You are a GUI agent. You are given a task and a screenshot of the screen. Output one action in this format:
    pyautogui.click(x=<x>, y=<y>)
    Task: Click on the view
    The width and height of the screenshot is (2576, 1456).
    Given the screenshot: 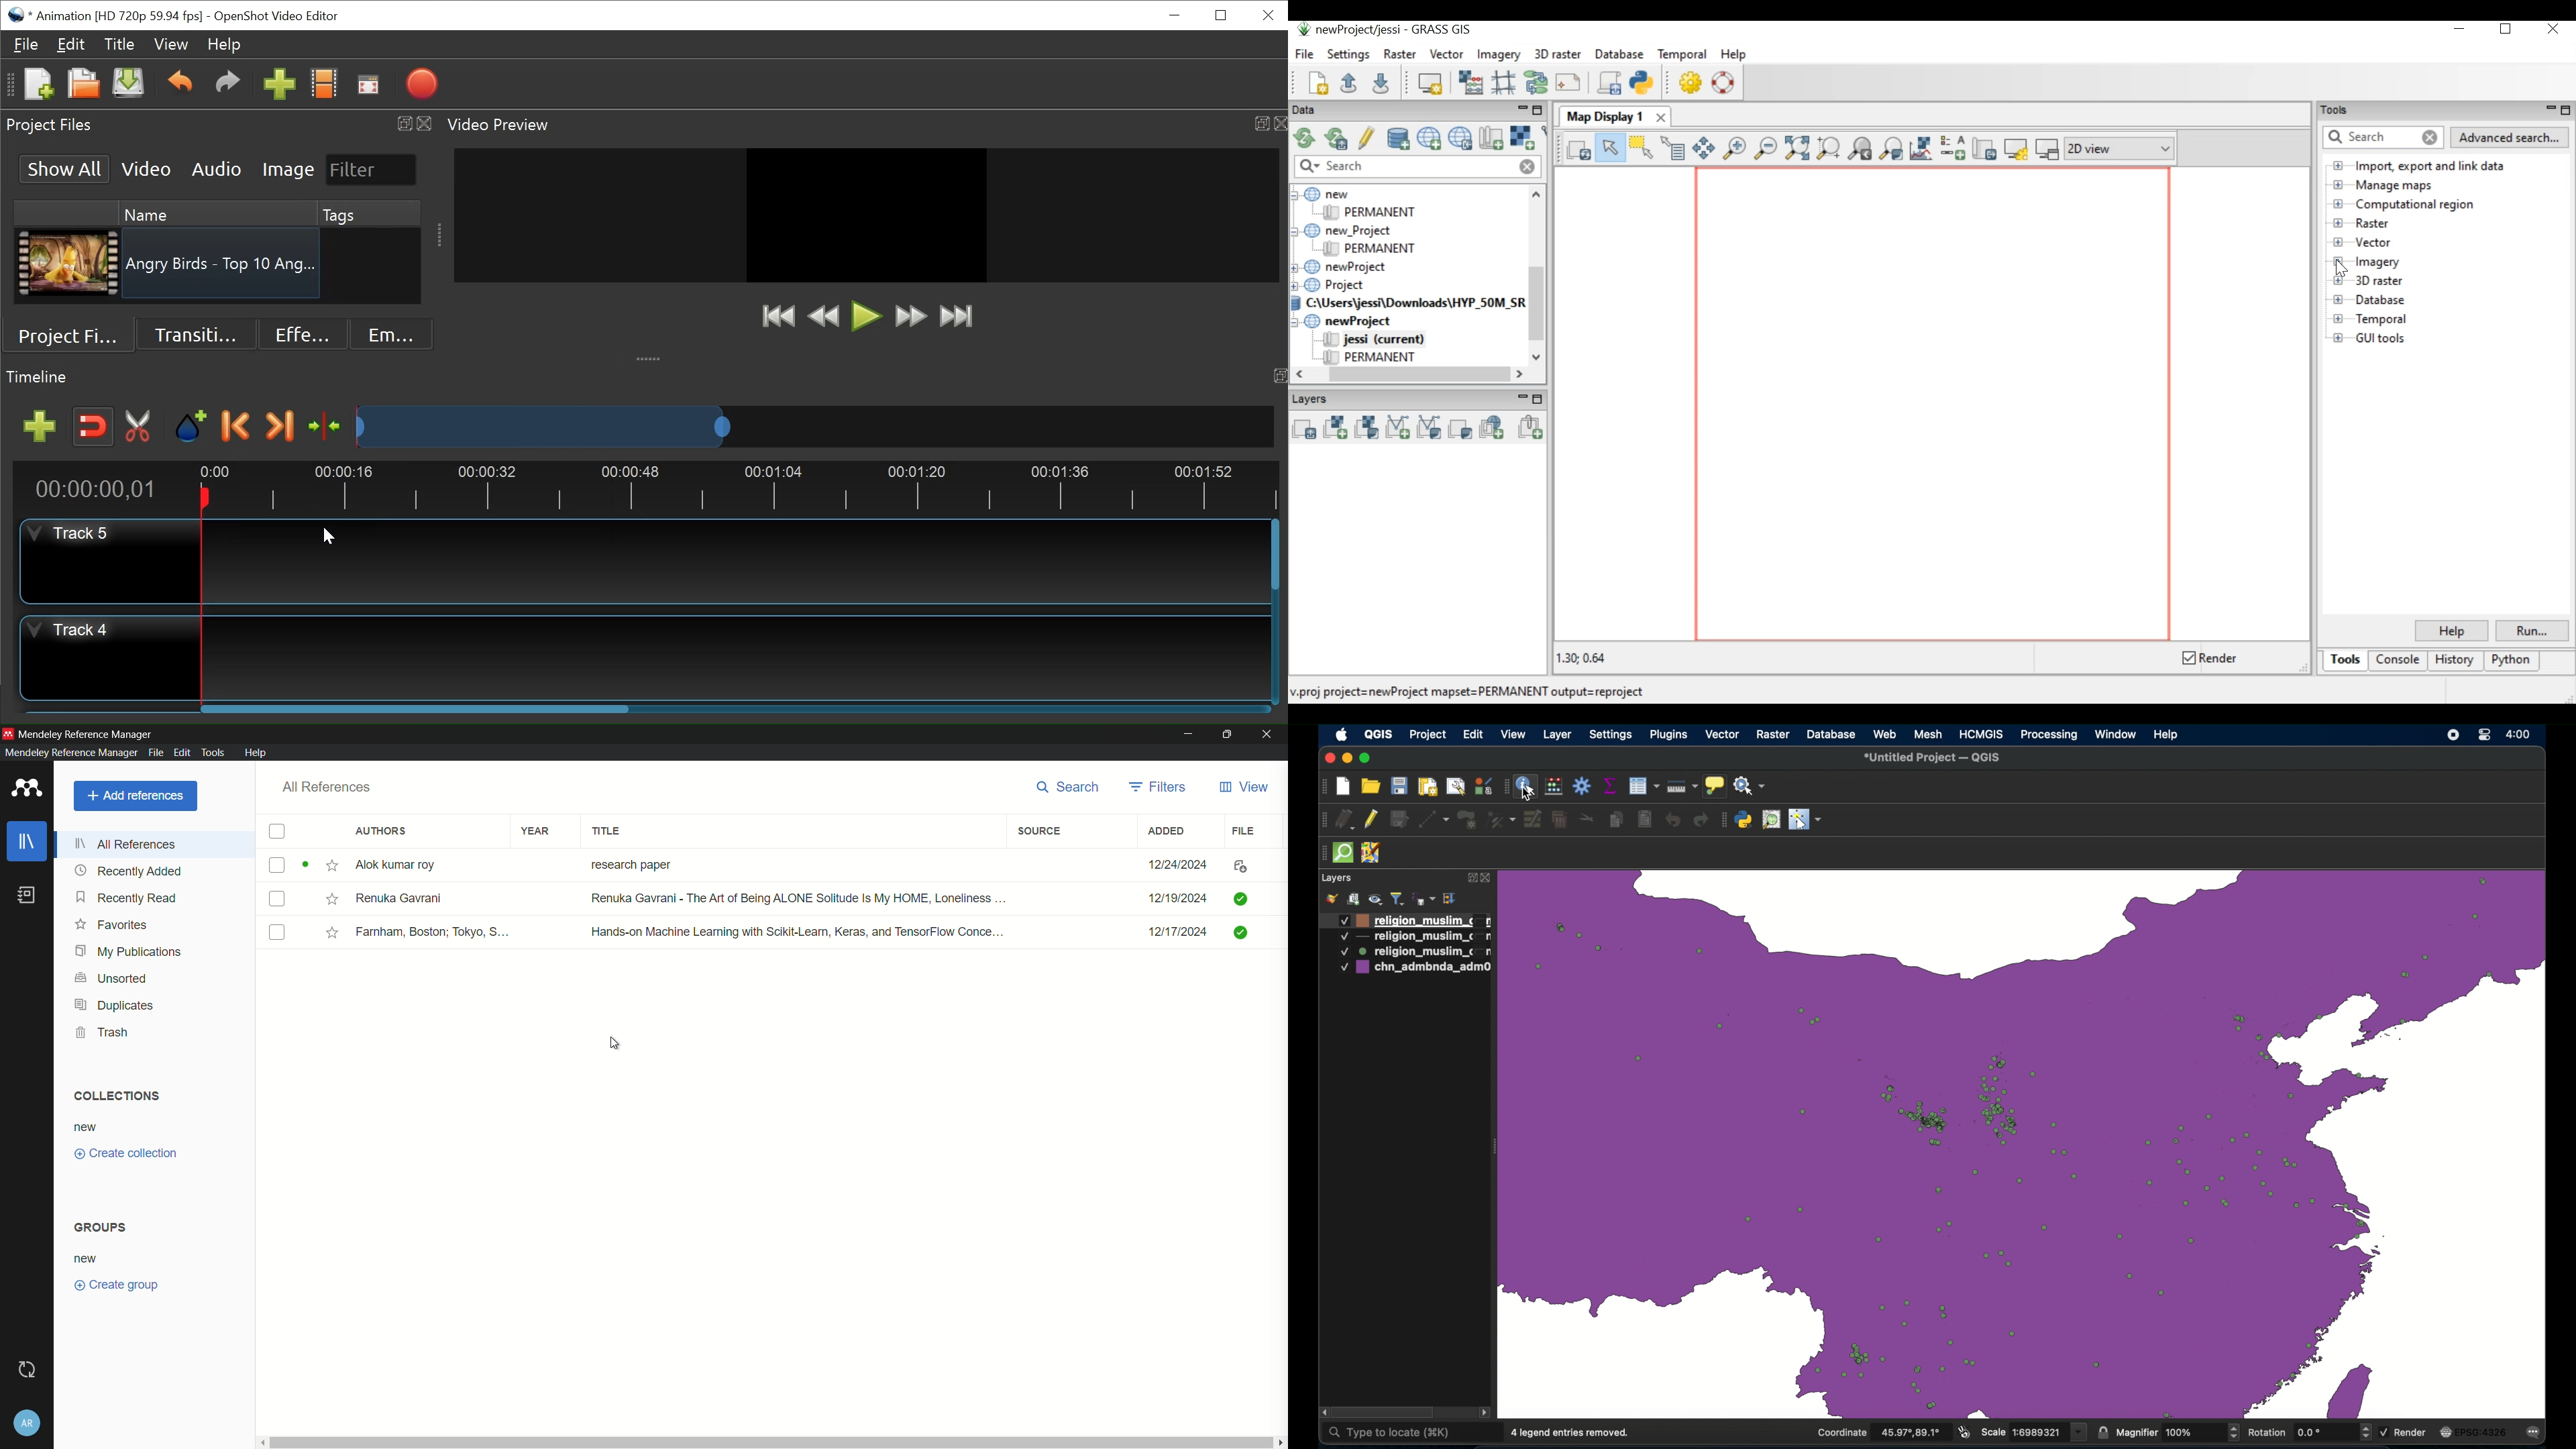 What is the action you would take?
    pyautogui.click(x=1243, y=788)
    